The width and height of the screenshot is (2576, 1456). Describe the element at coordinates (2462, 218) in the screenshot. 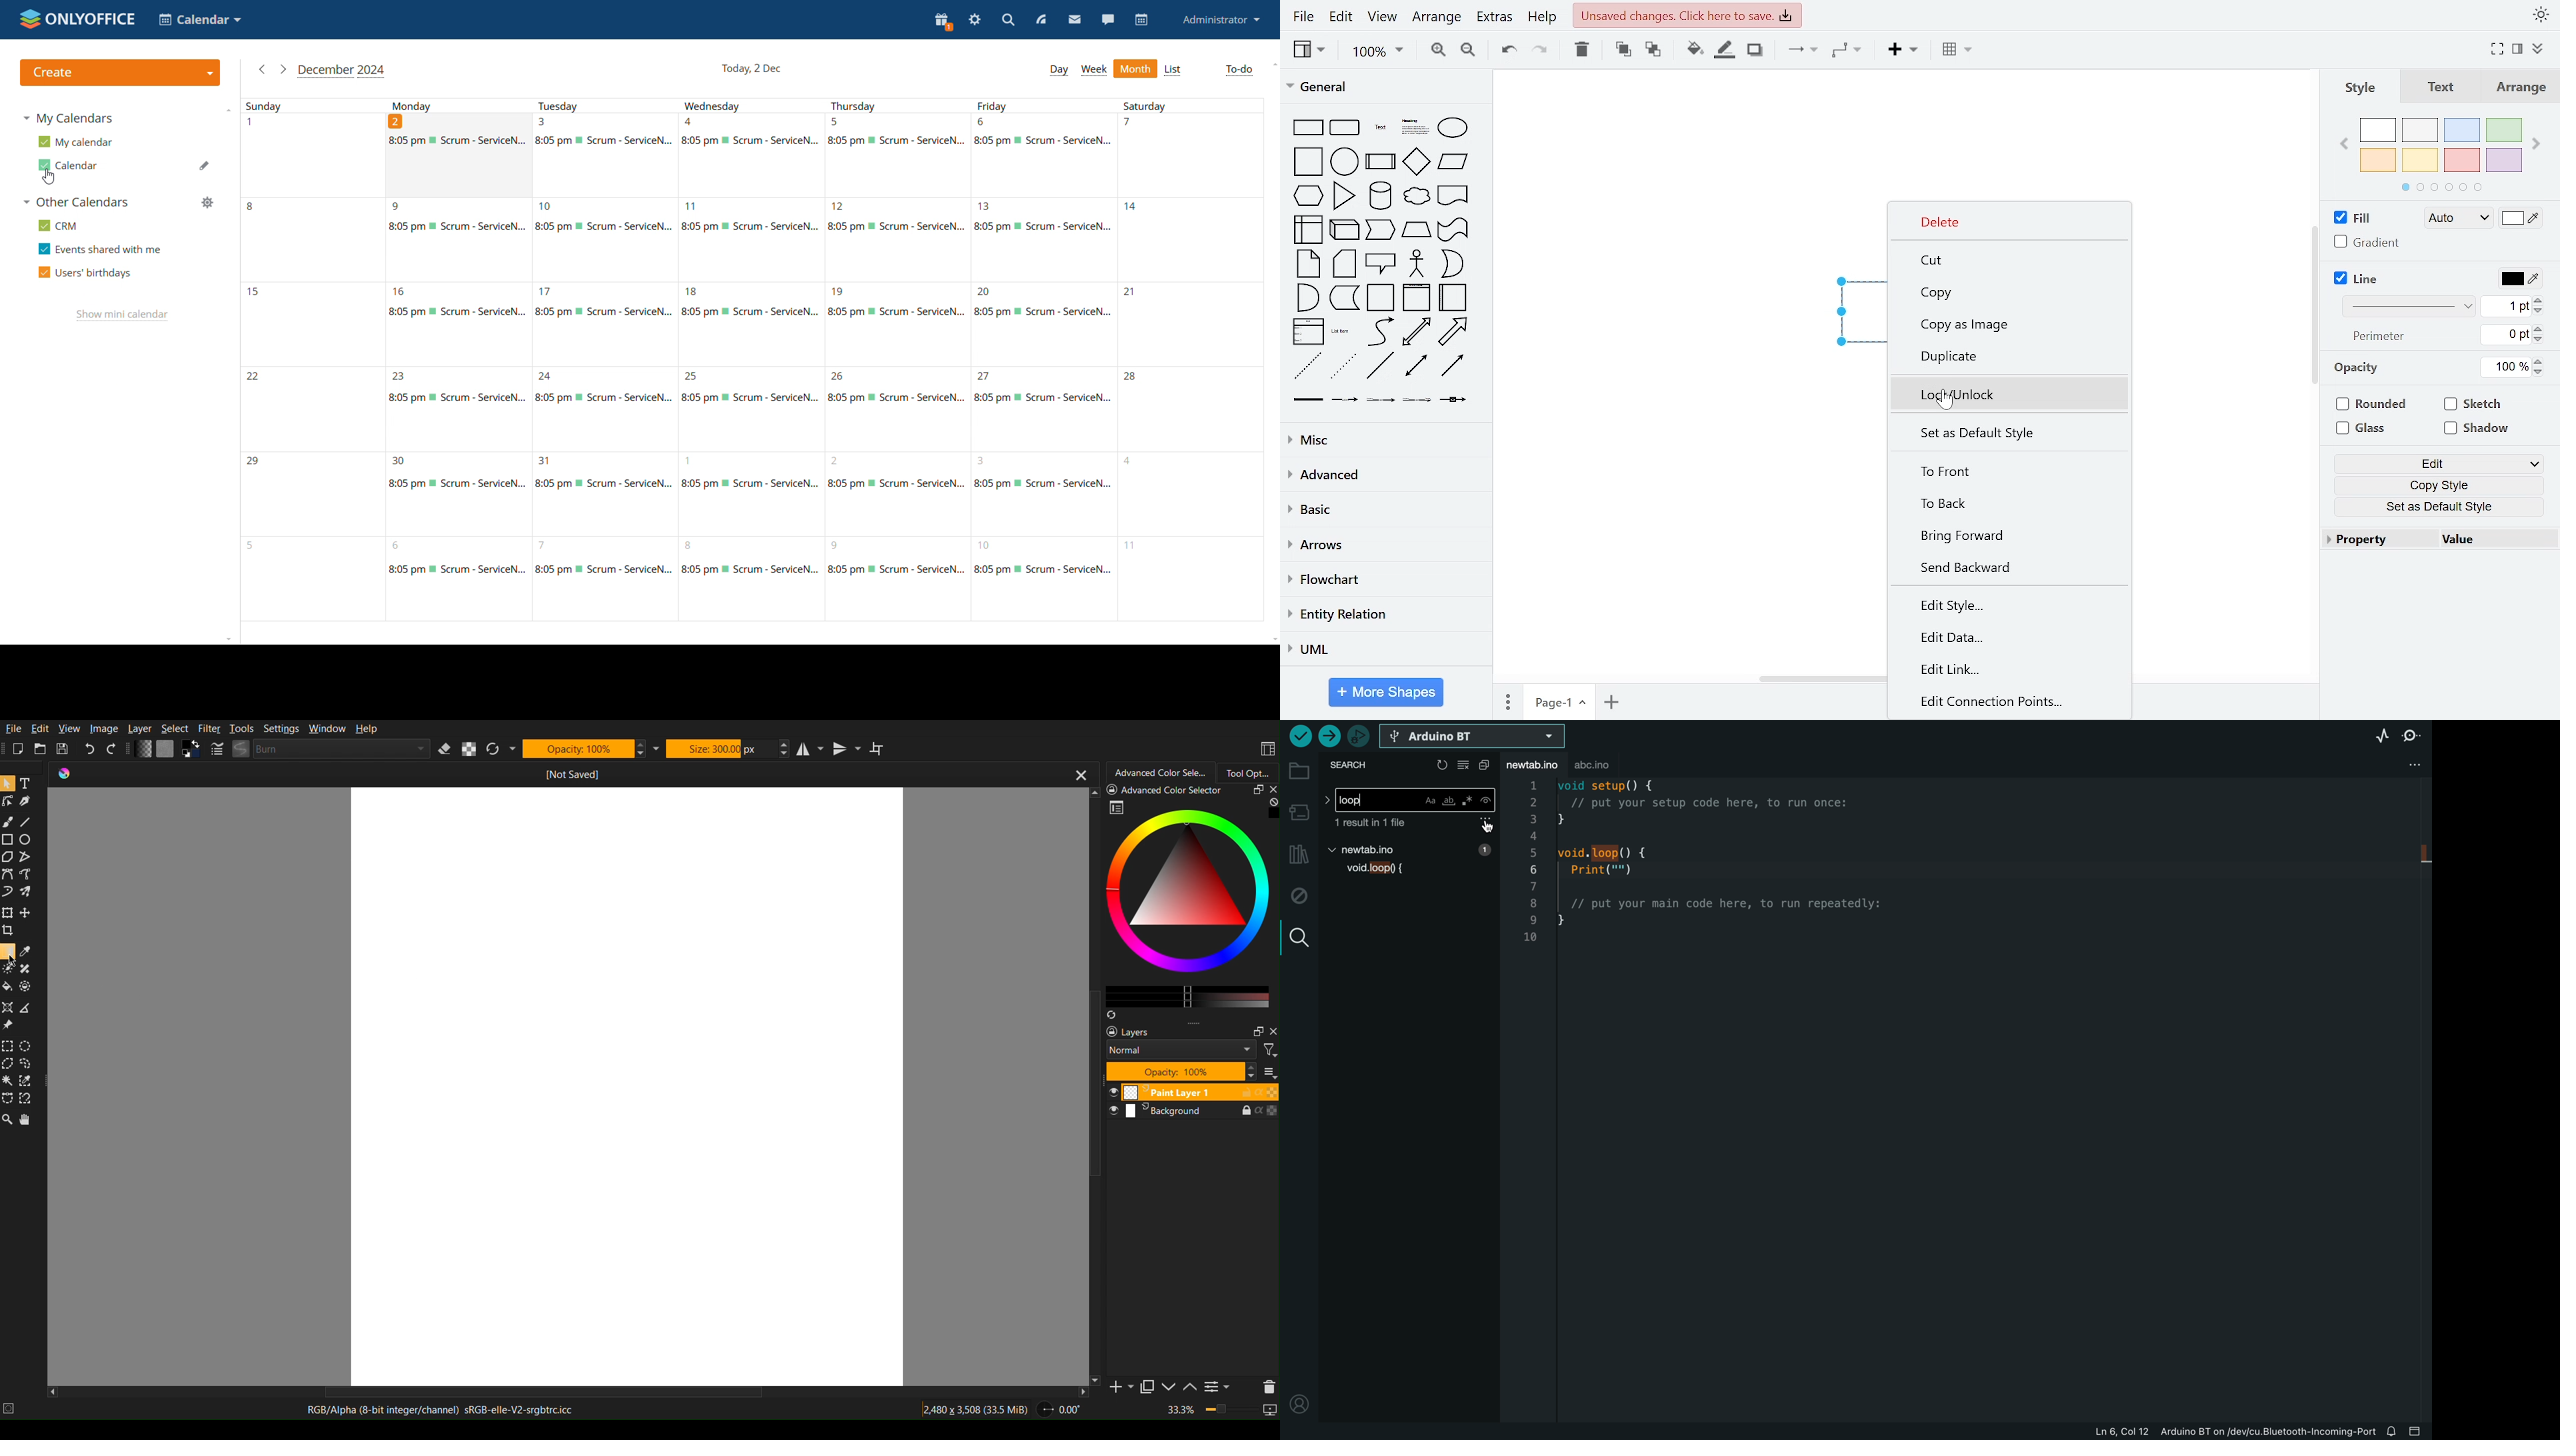

I see `Auto` at that location.